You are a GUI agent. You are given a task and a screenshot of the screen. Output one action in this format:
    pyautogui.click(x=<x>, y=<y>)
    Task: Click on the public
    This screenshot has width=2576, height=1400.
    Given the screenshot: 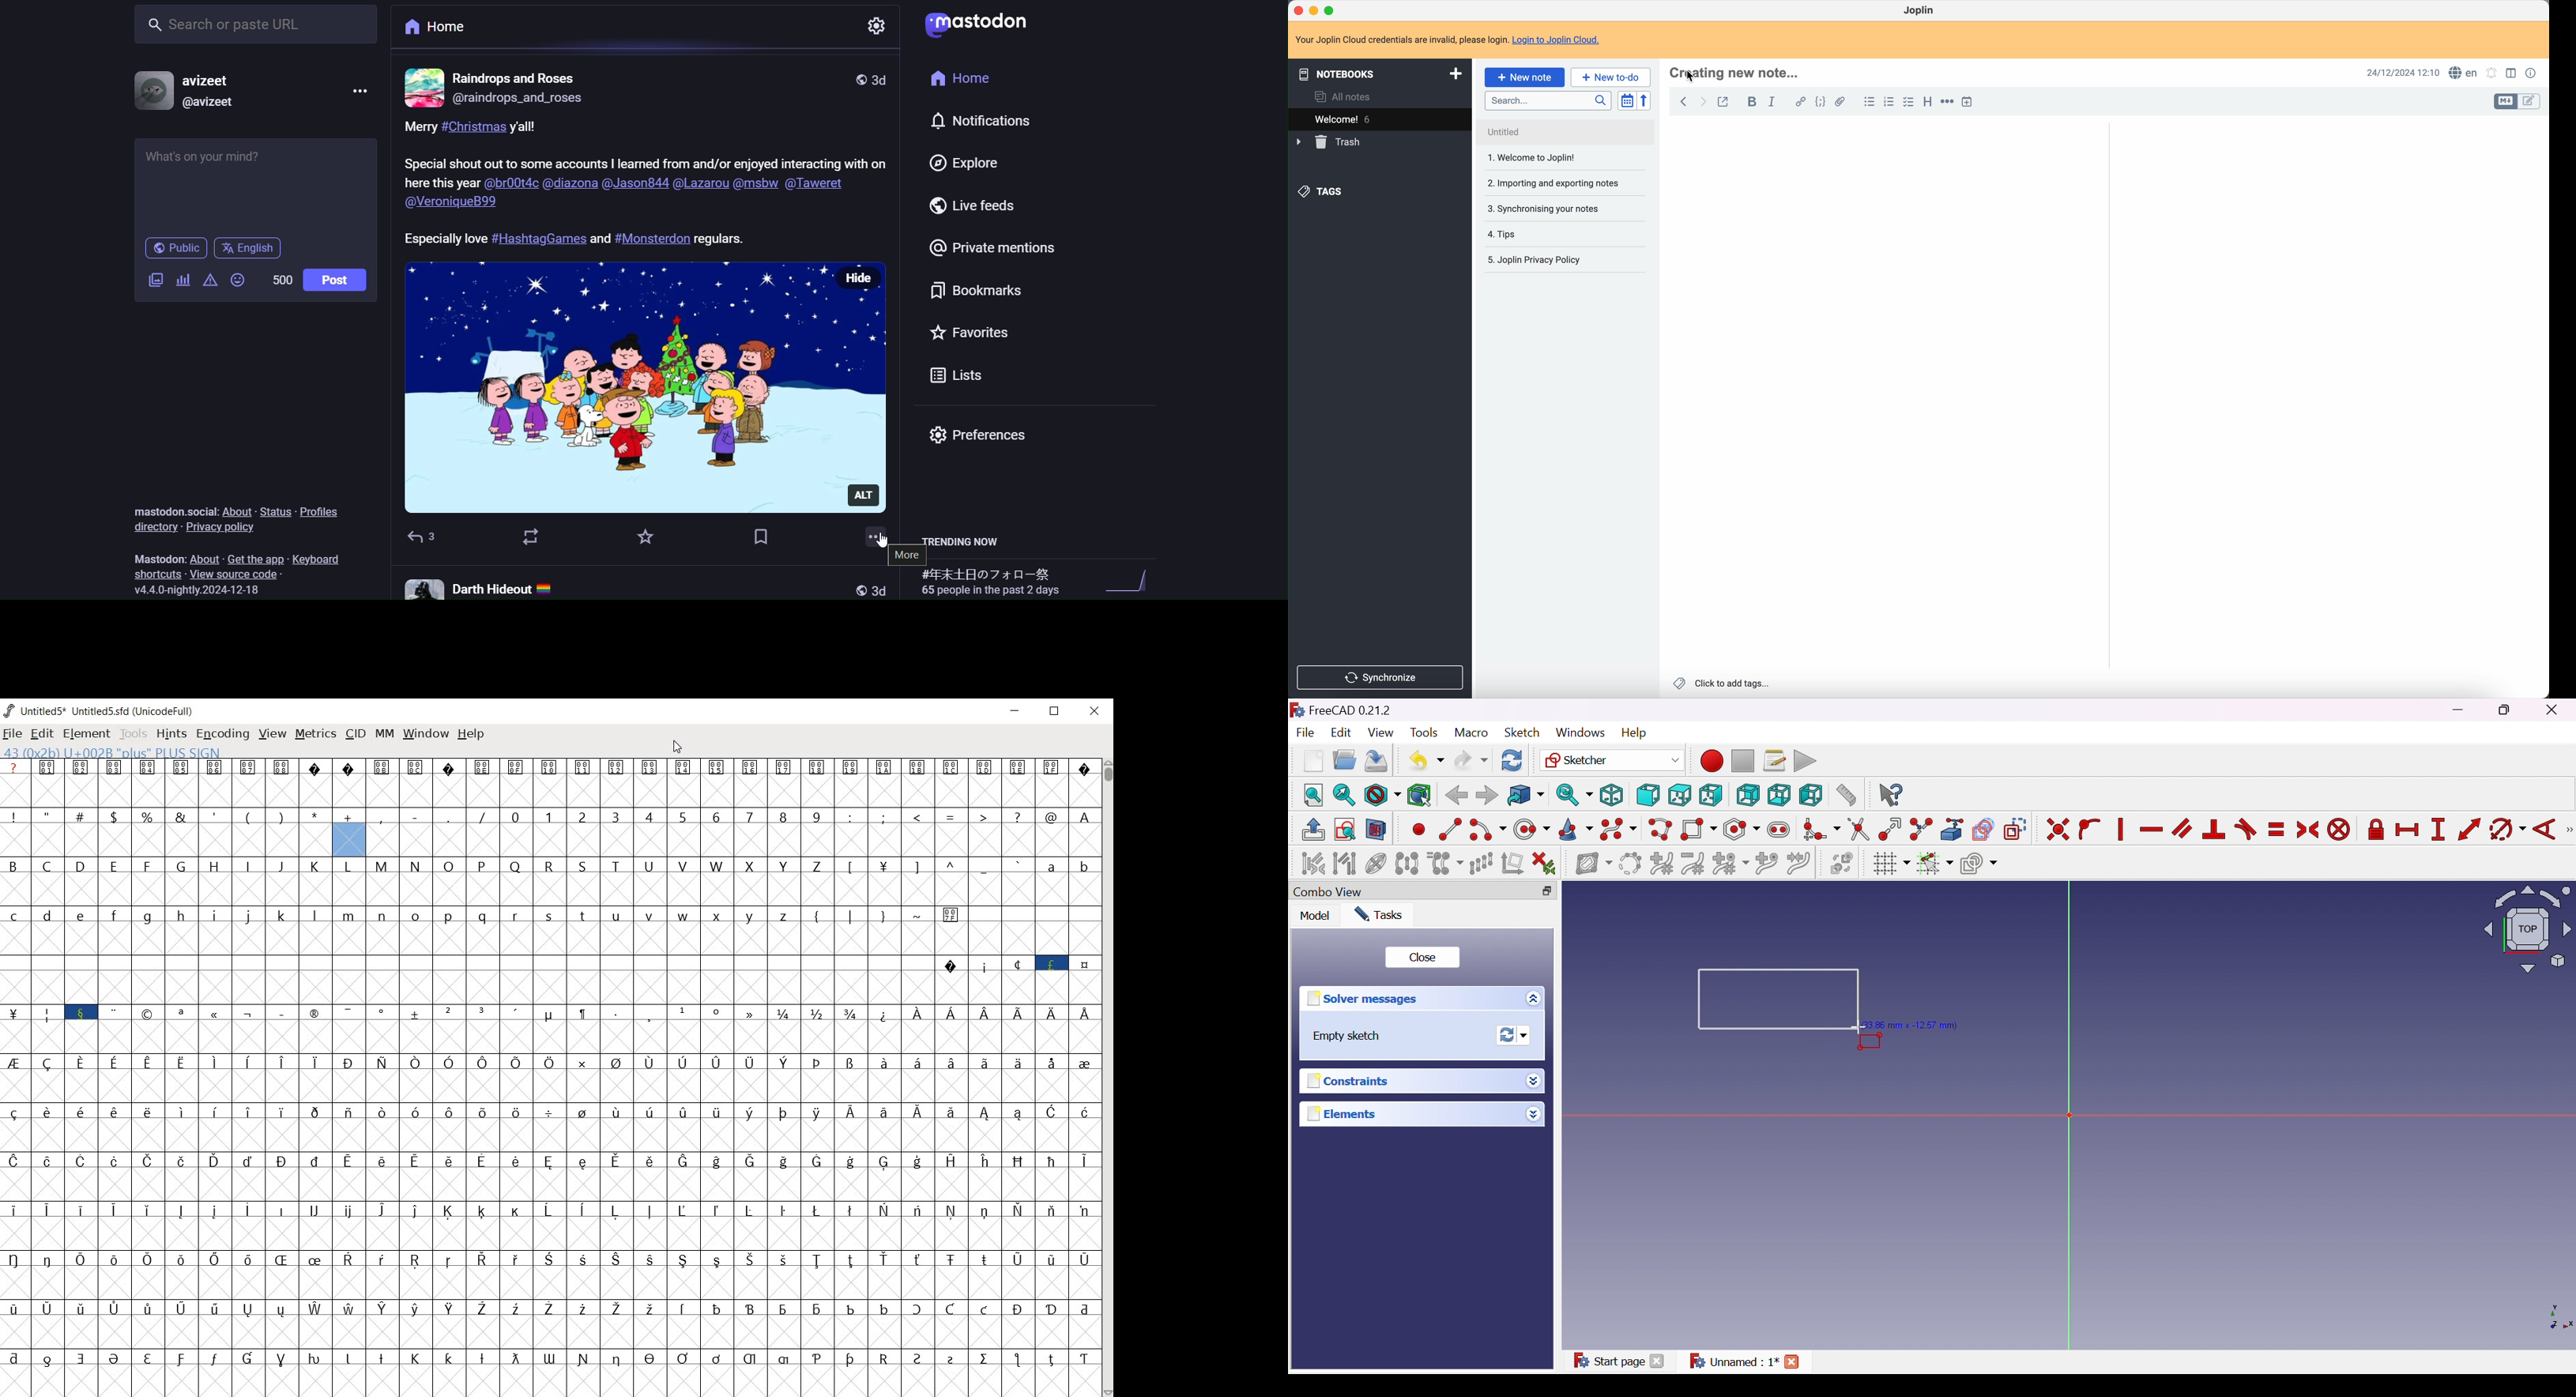 What is the action you would take?
    pyautogui.click(x=856, y=79)
    